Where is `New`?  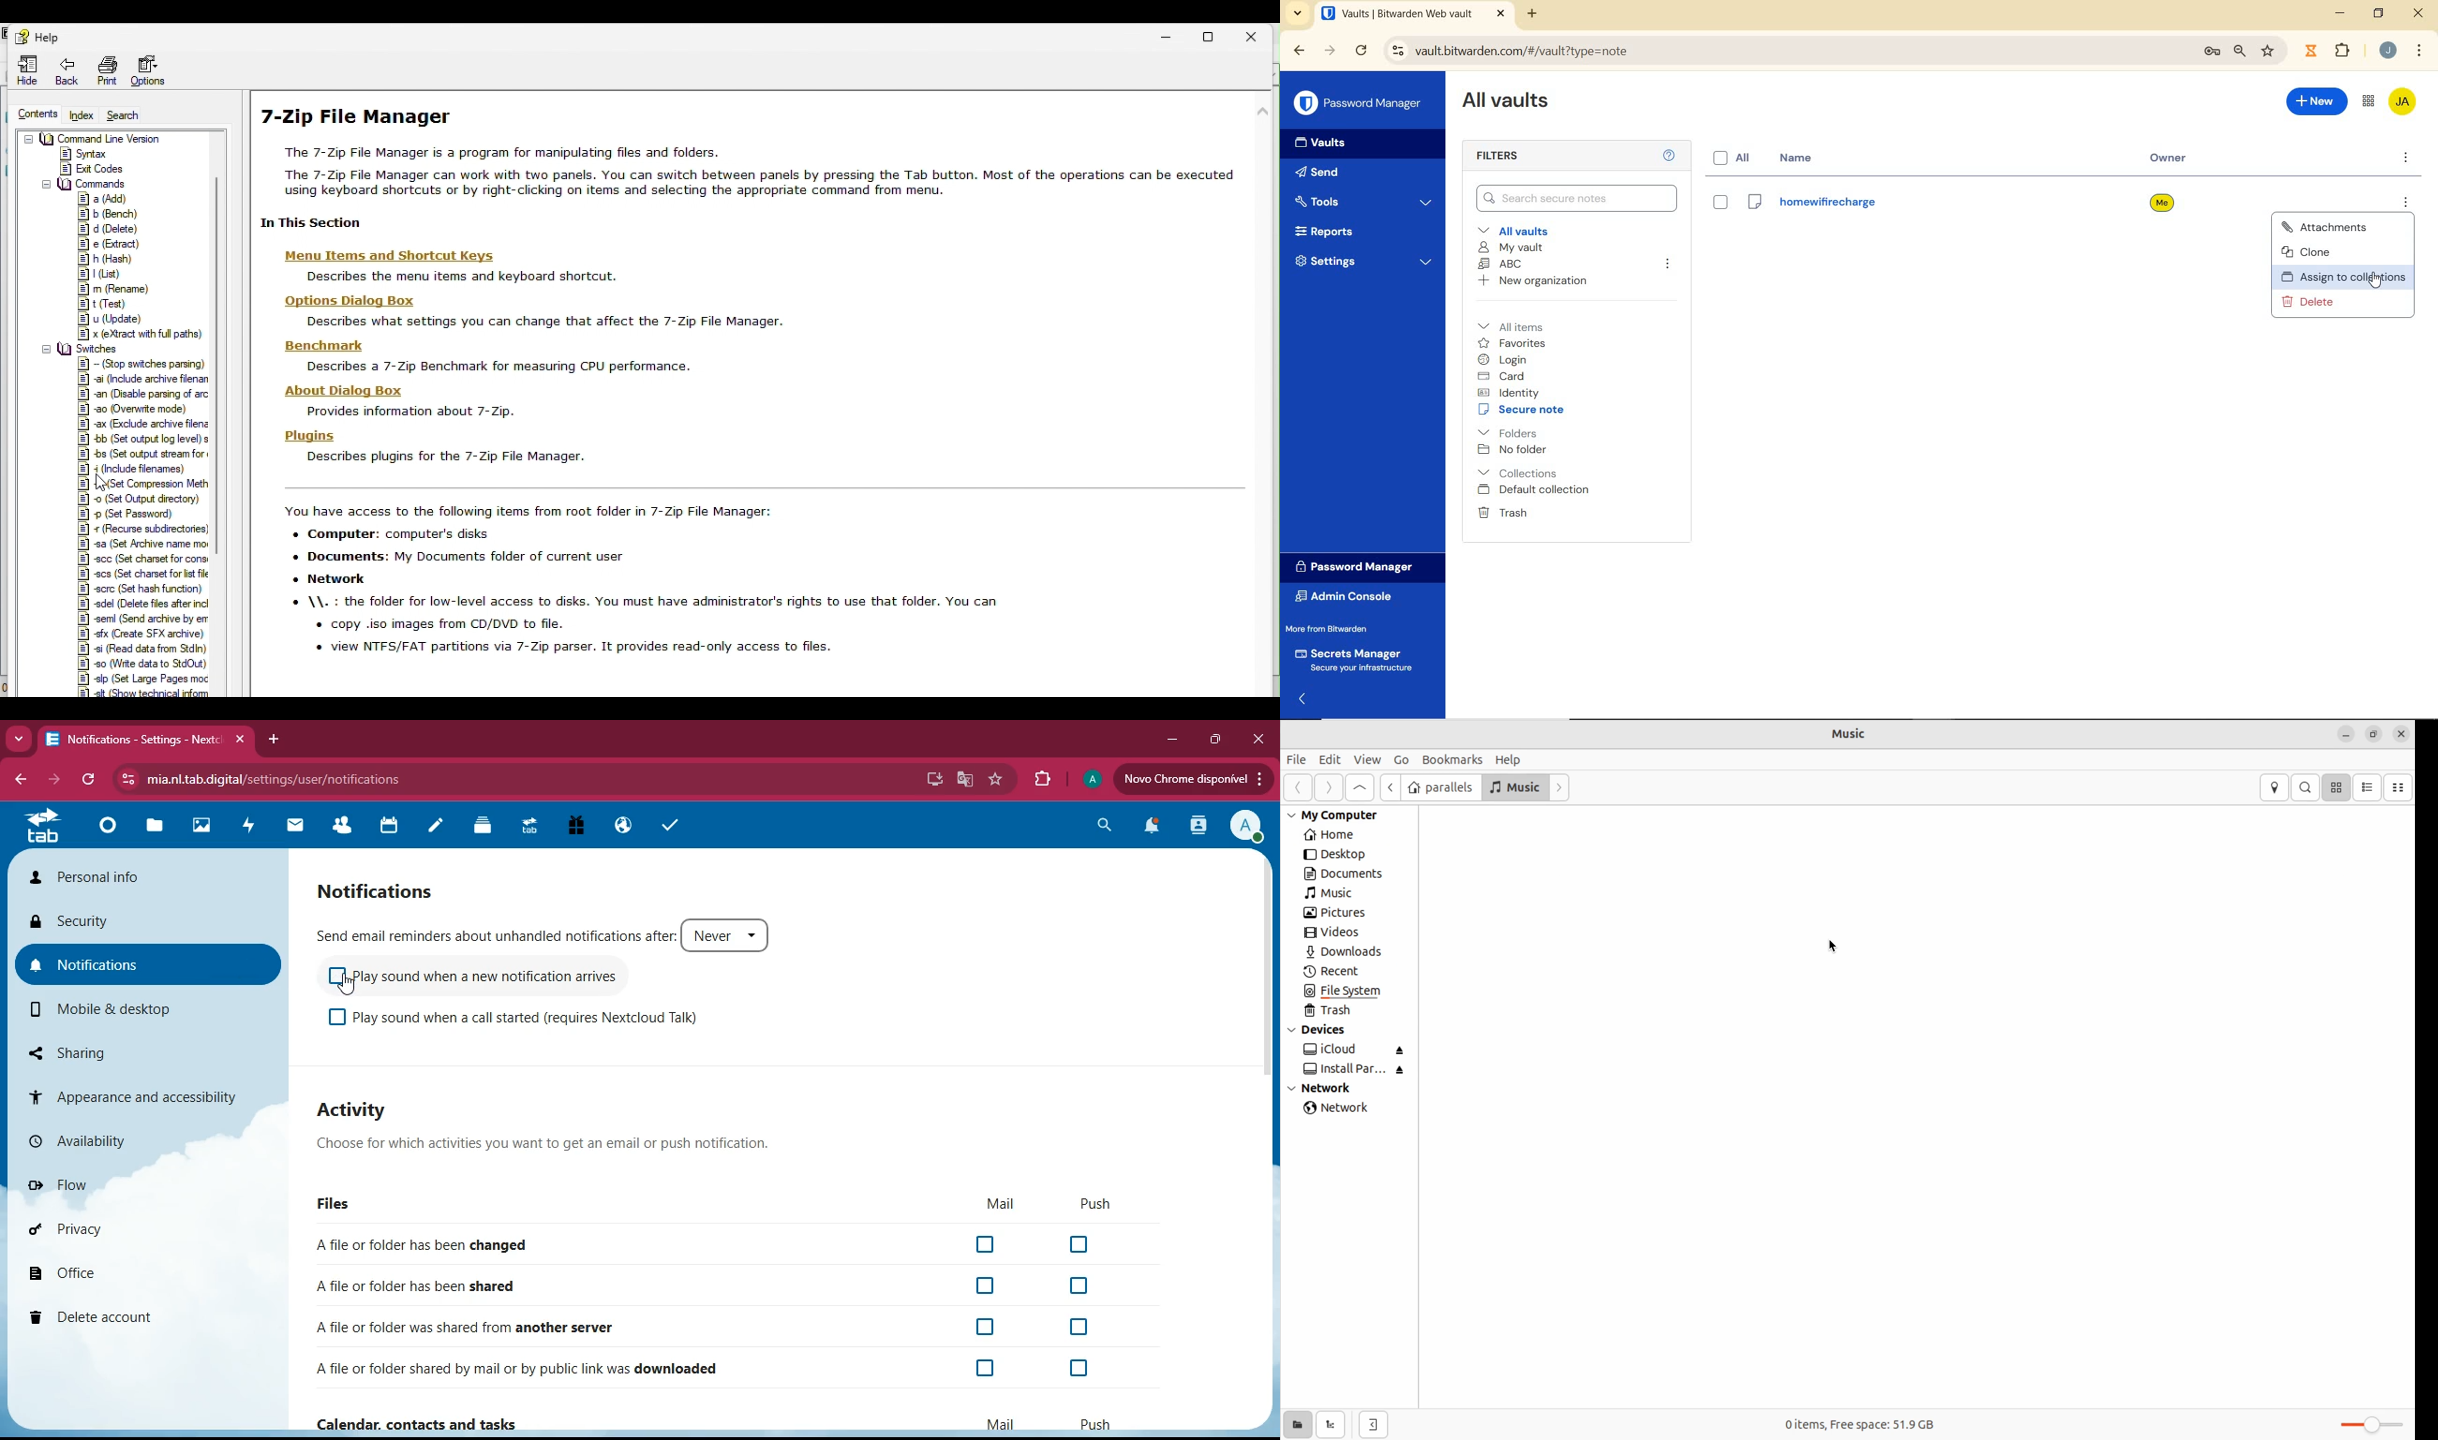 New is located at coordinates (2318, 104).